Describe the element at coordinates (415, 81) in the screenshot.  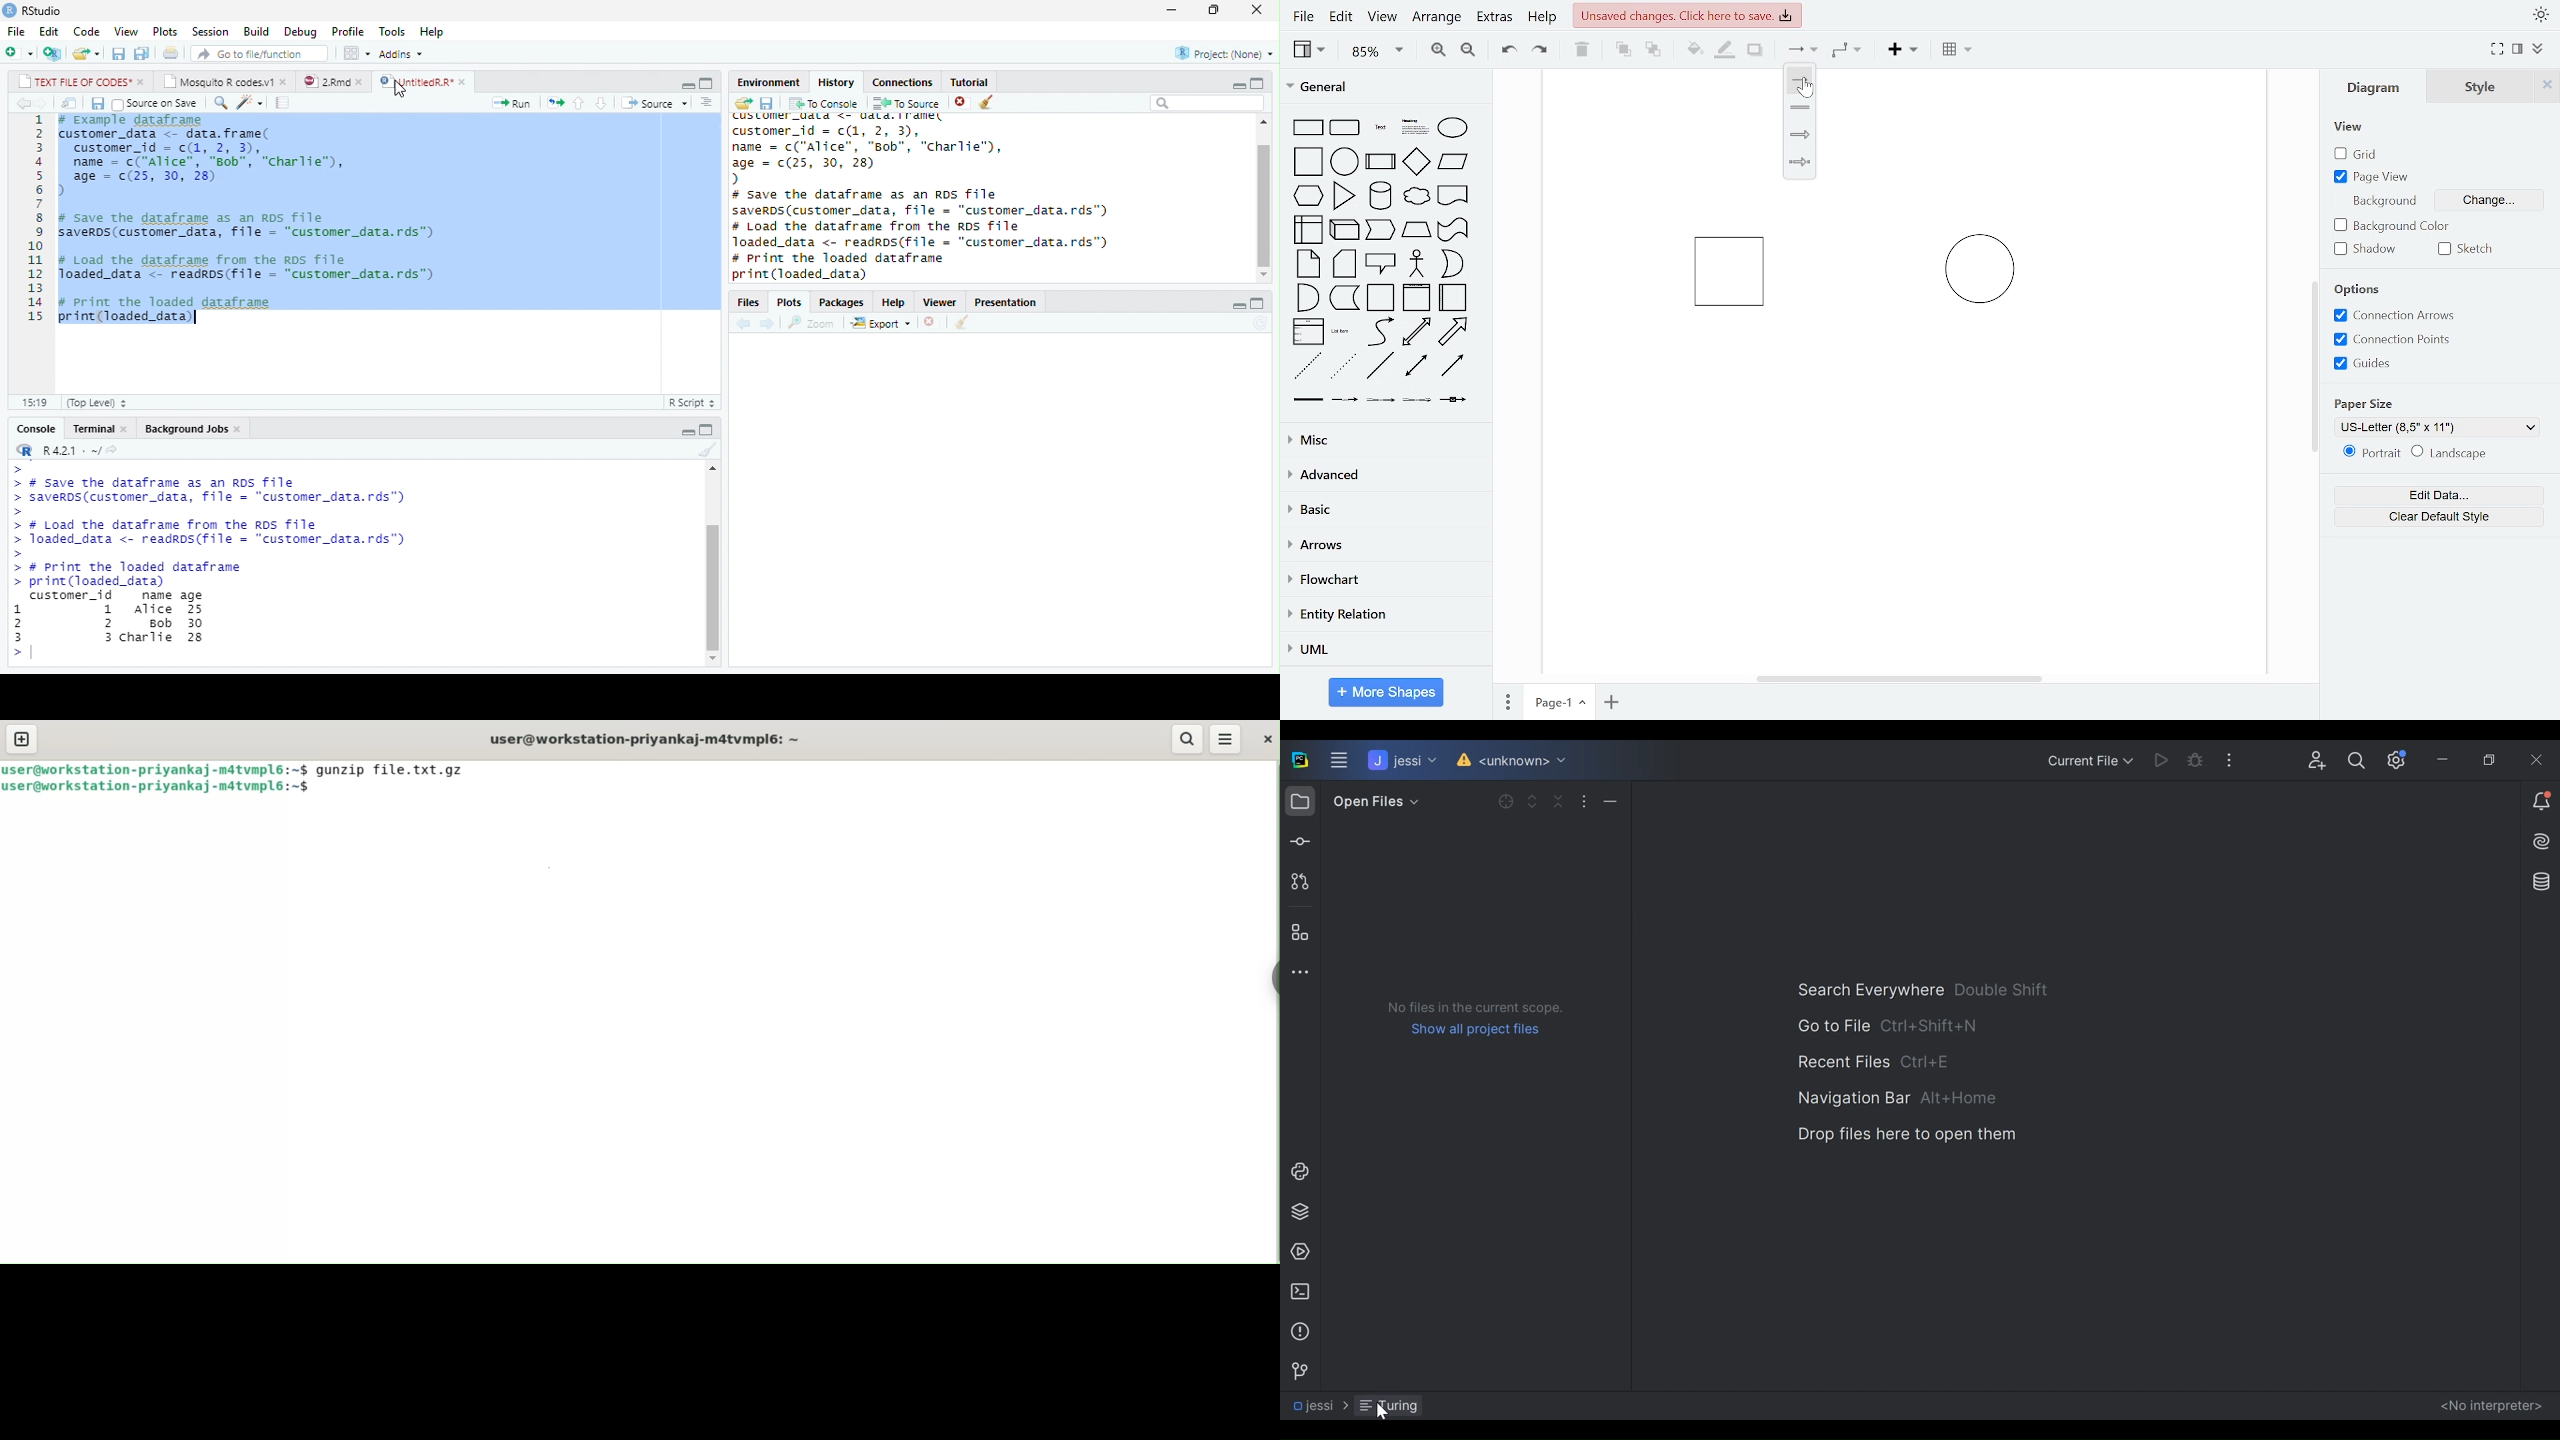
I see `UntitledR.R` at that location.